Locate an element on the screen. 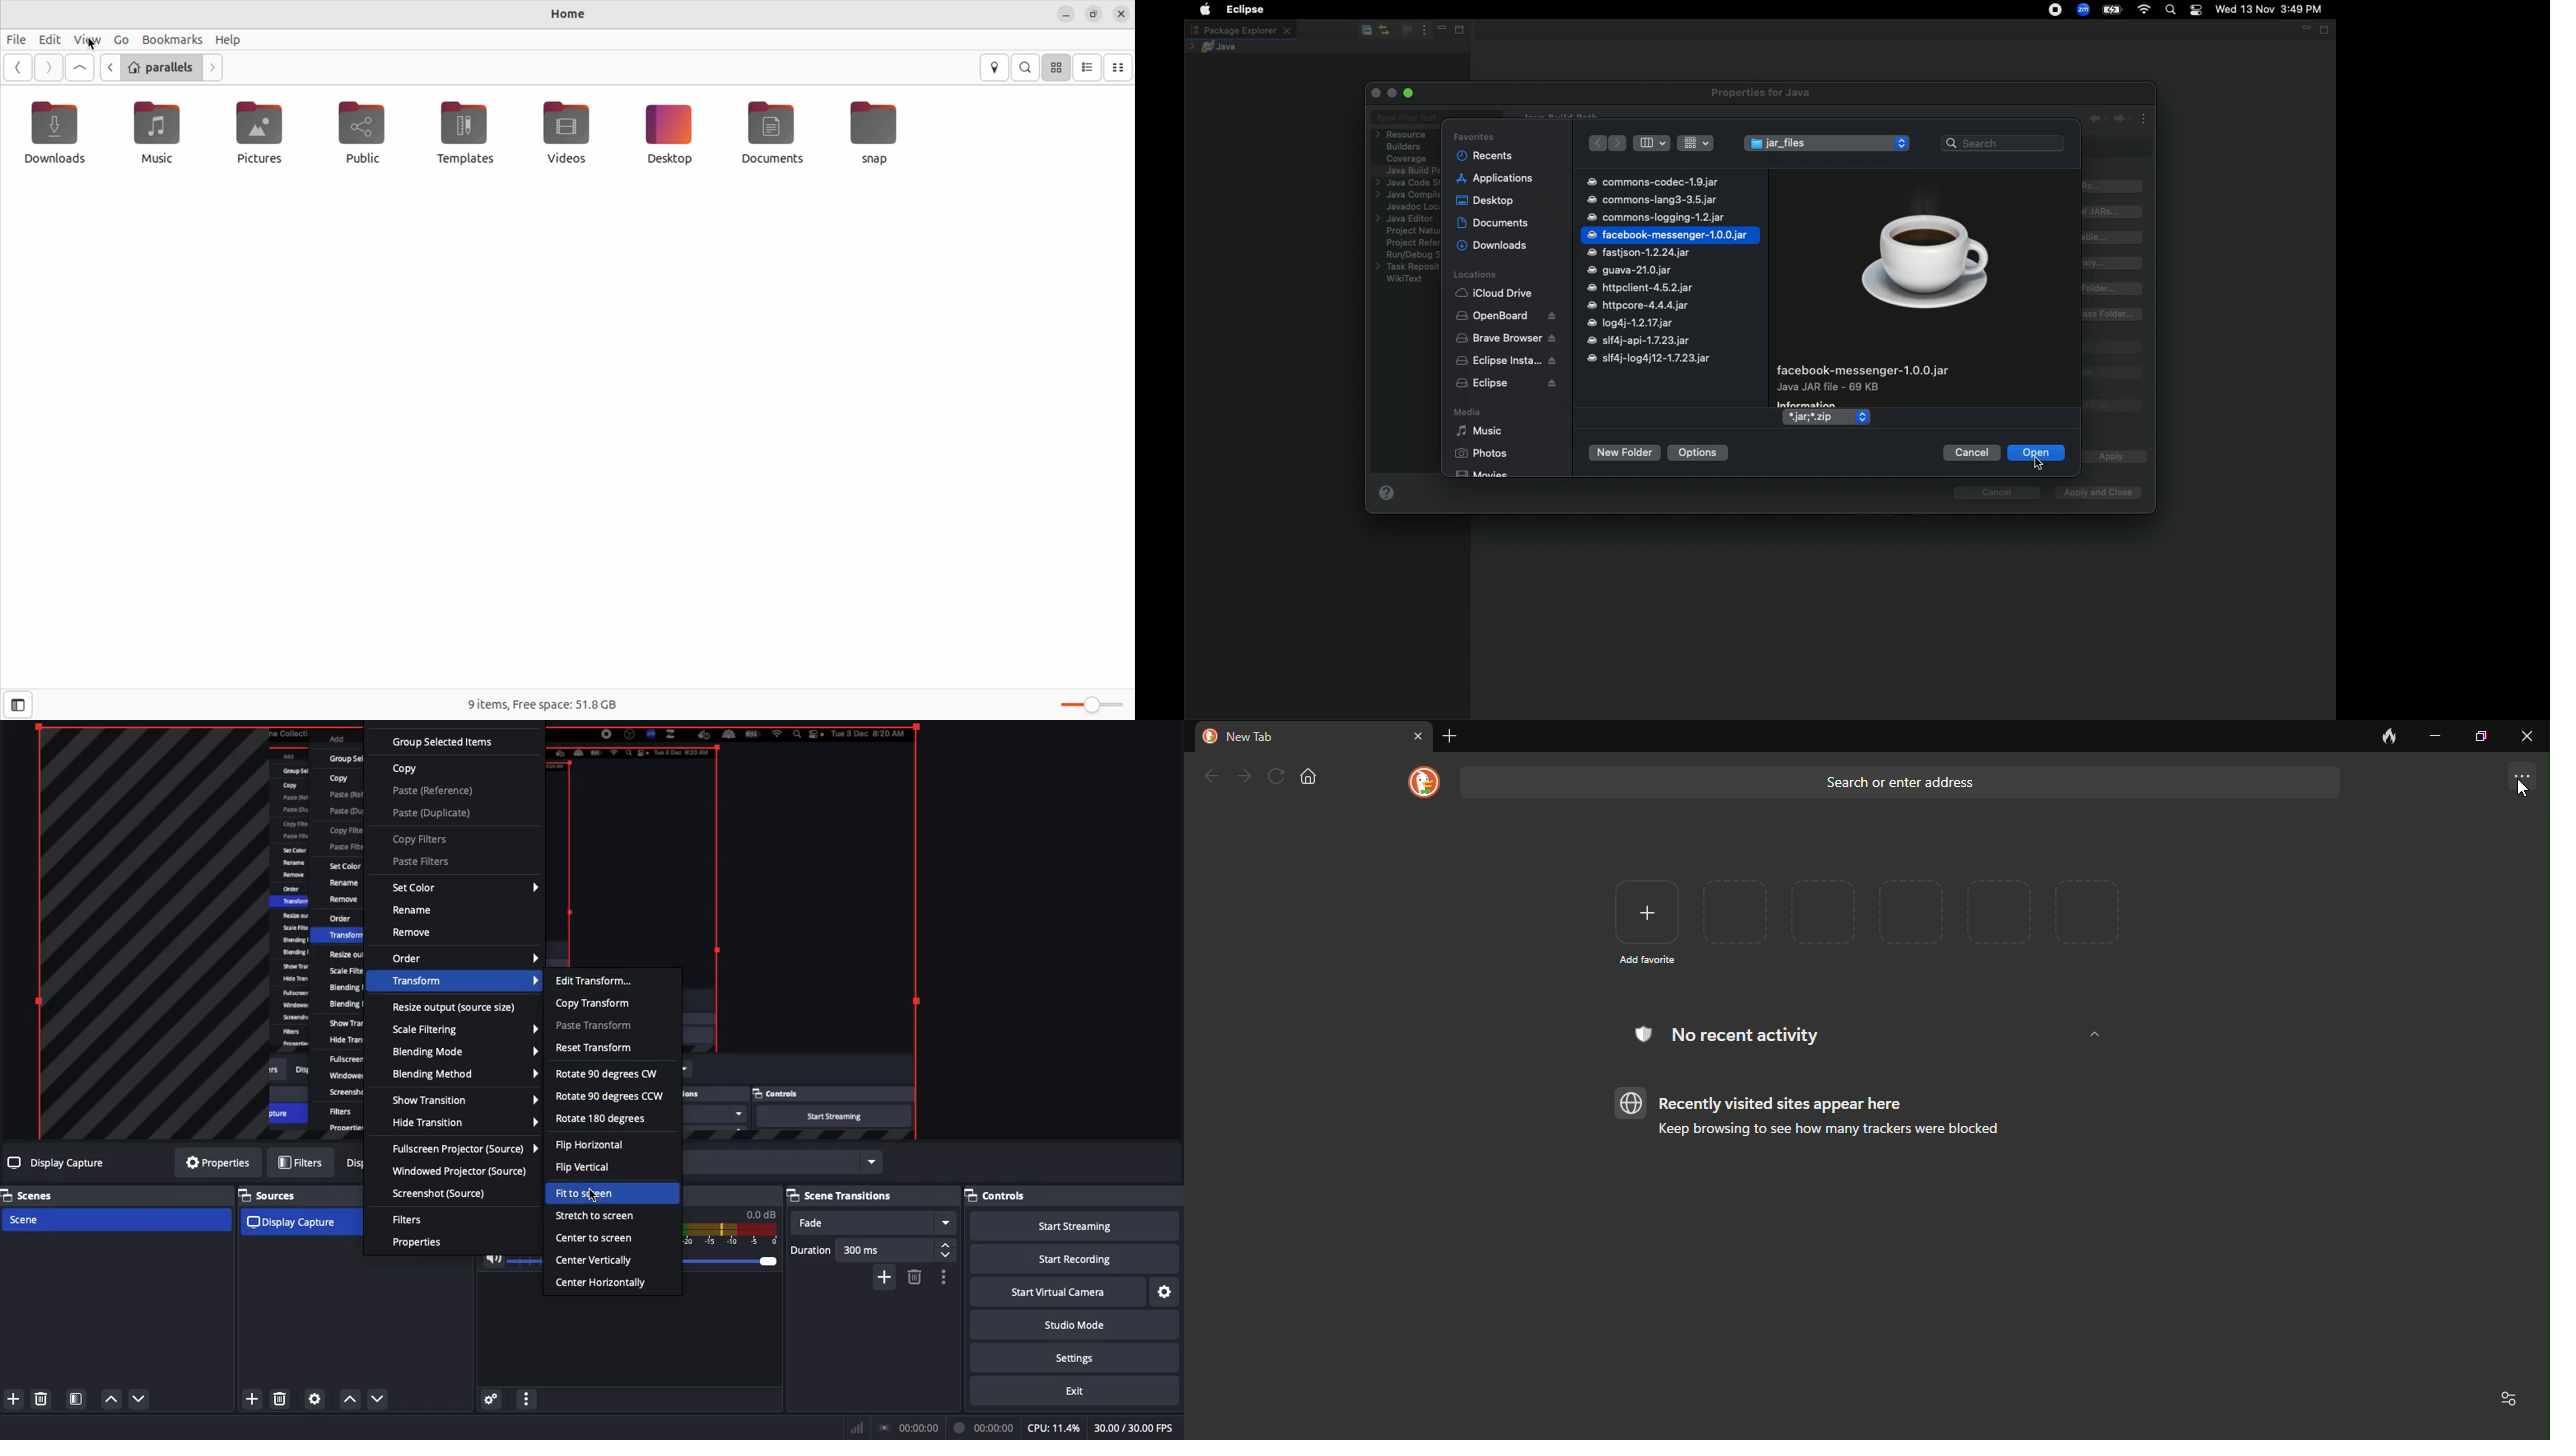 This screenshot has width=2576, height=1456. Broadcast  is located at coordinates (909, 1428).